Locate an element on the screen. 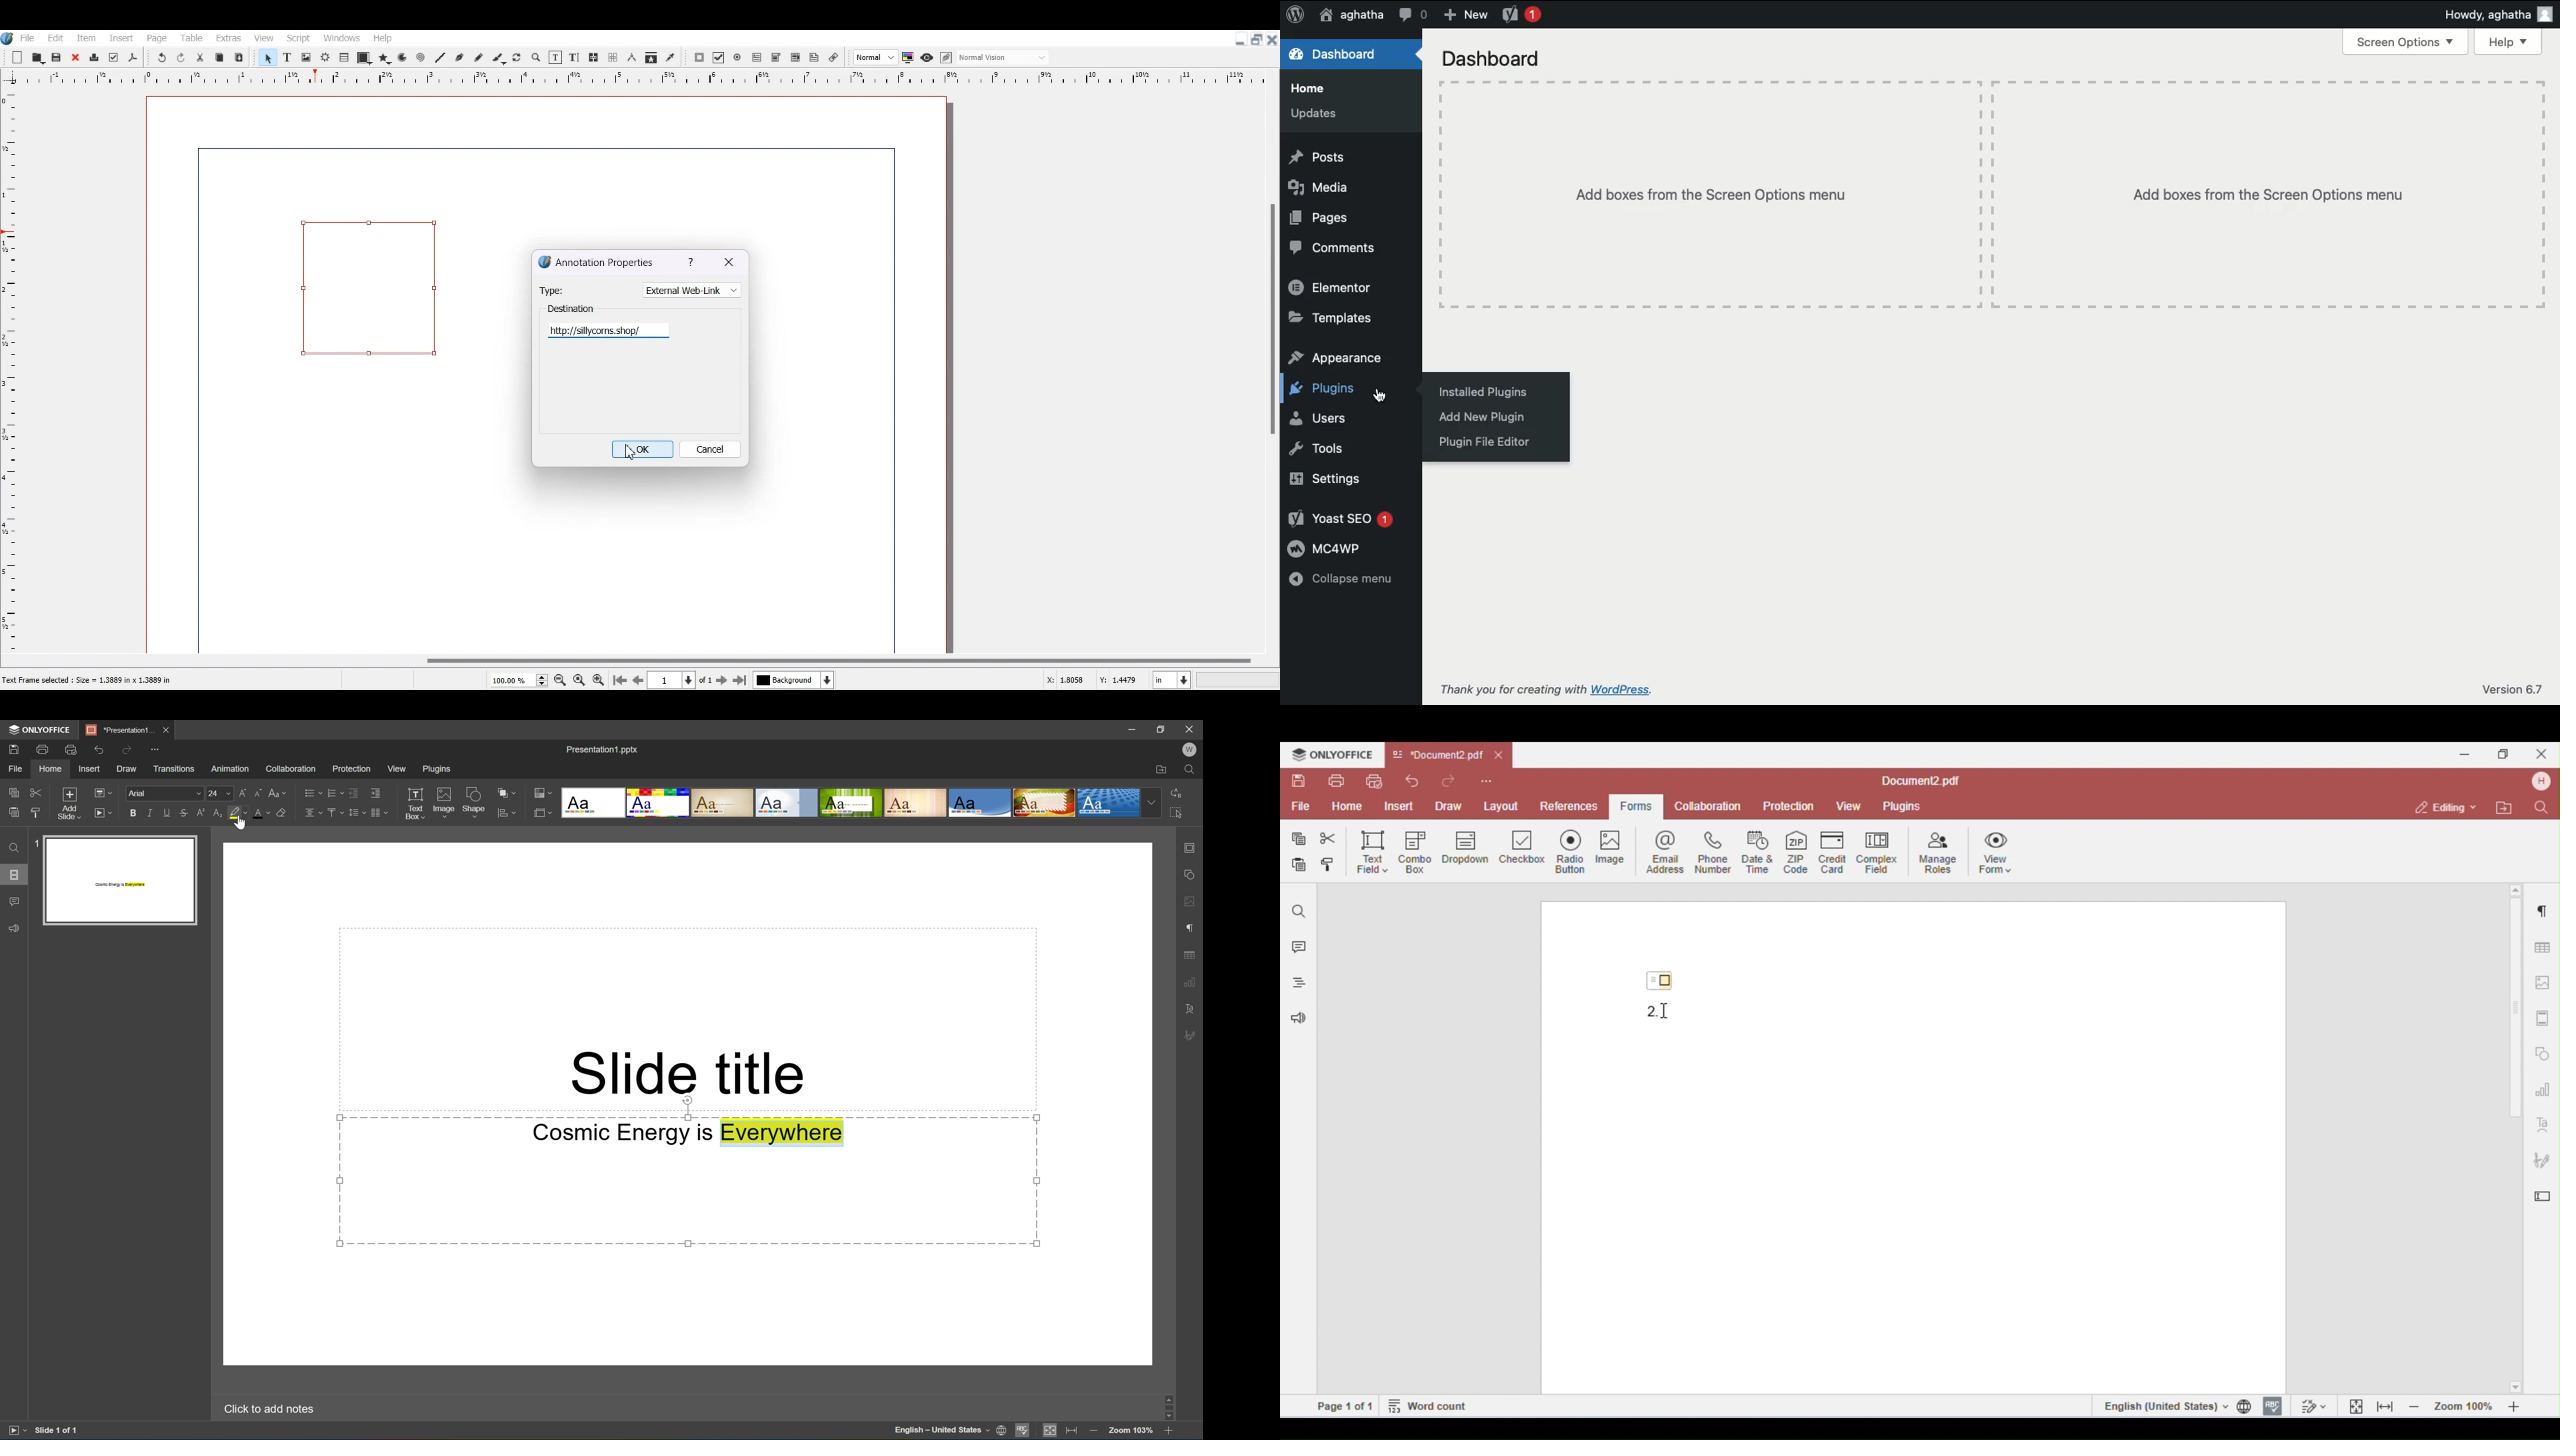 The height and width of the screenshot is (1456, 2576). English - United States is located at coordinates (941, 1431).